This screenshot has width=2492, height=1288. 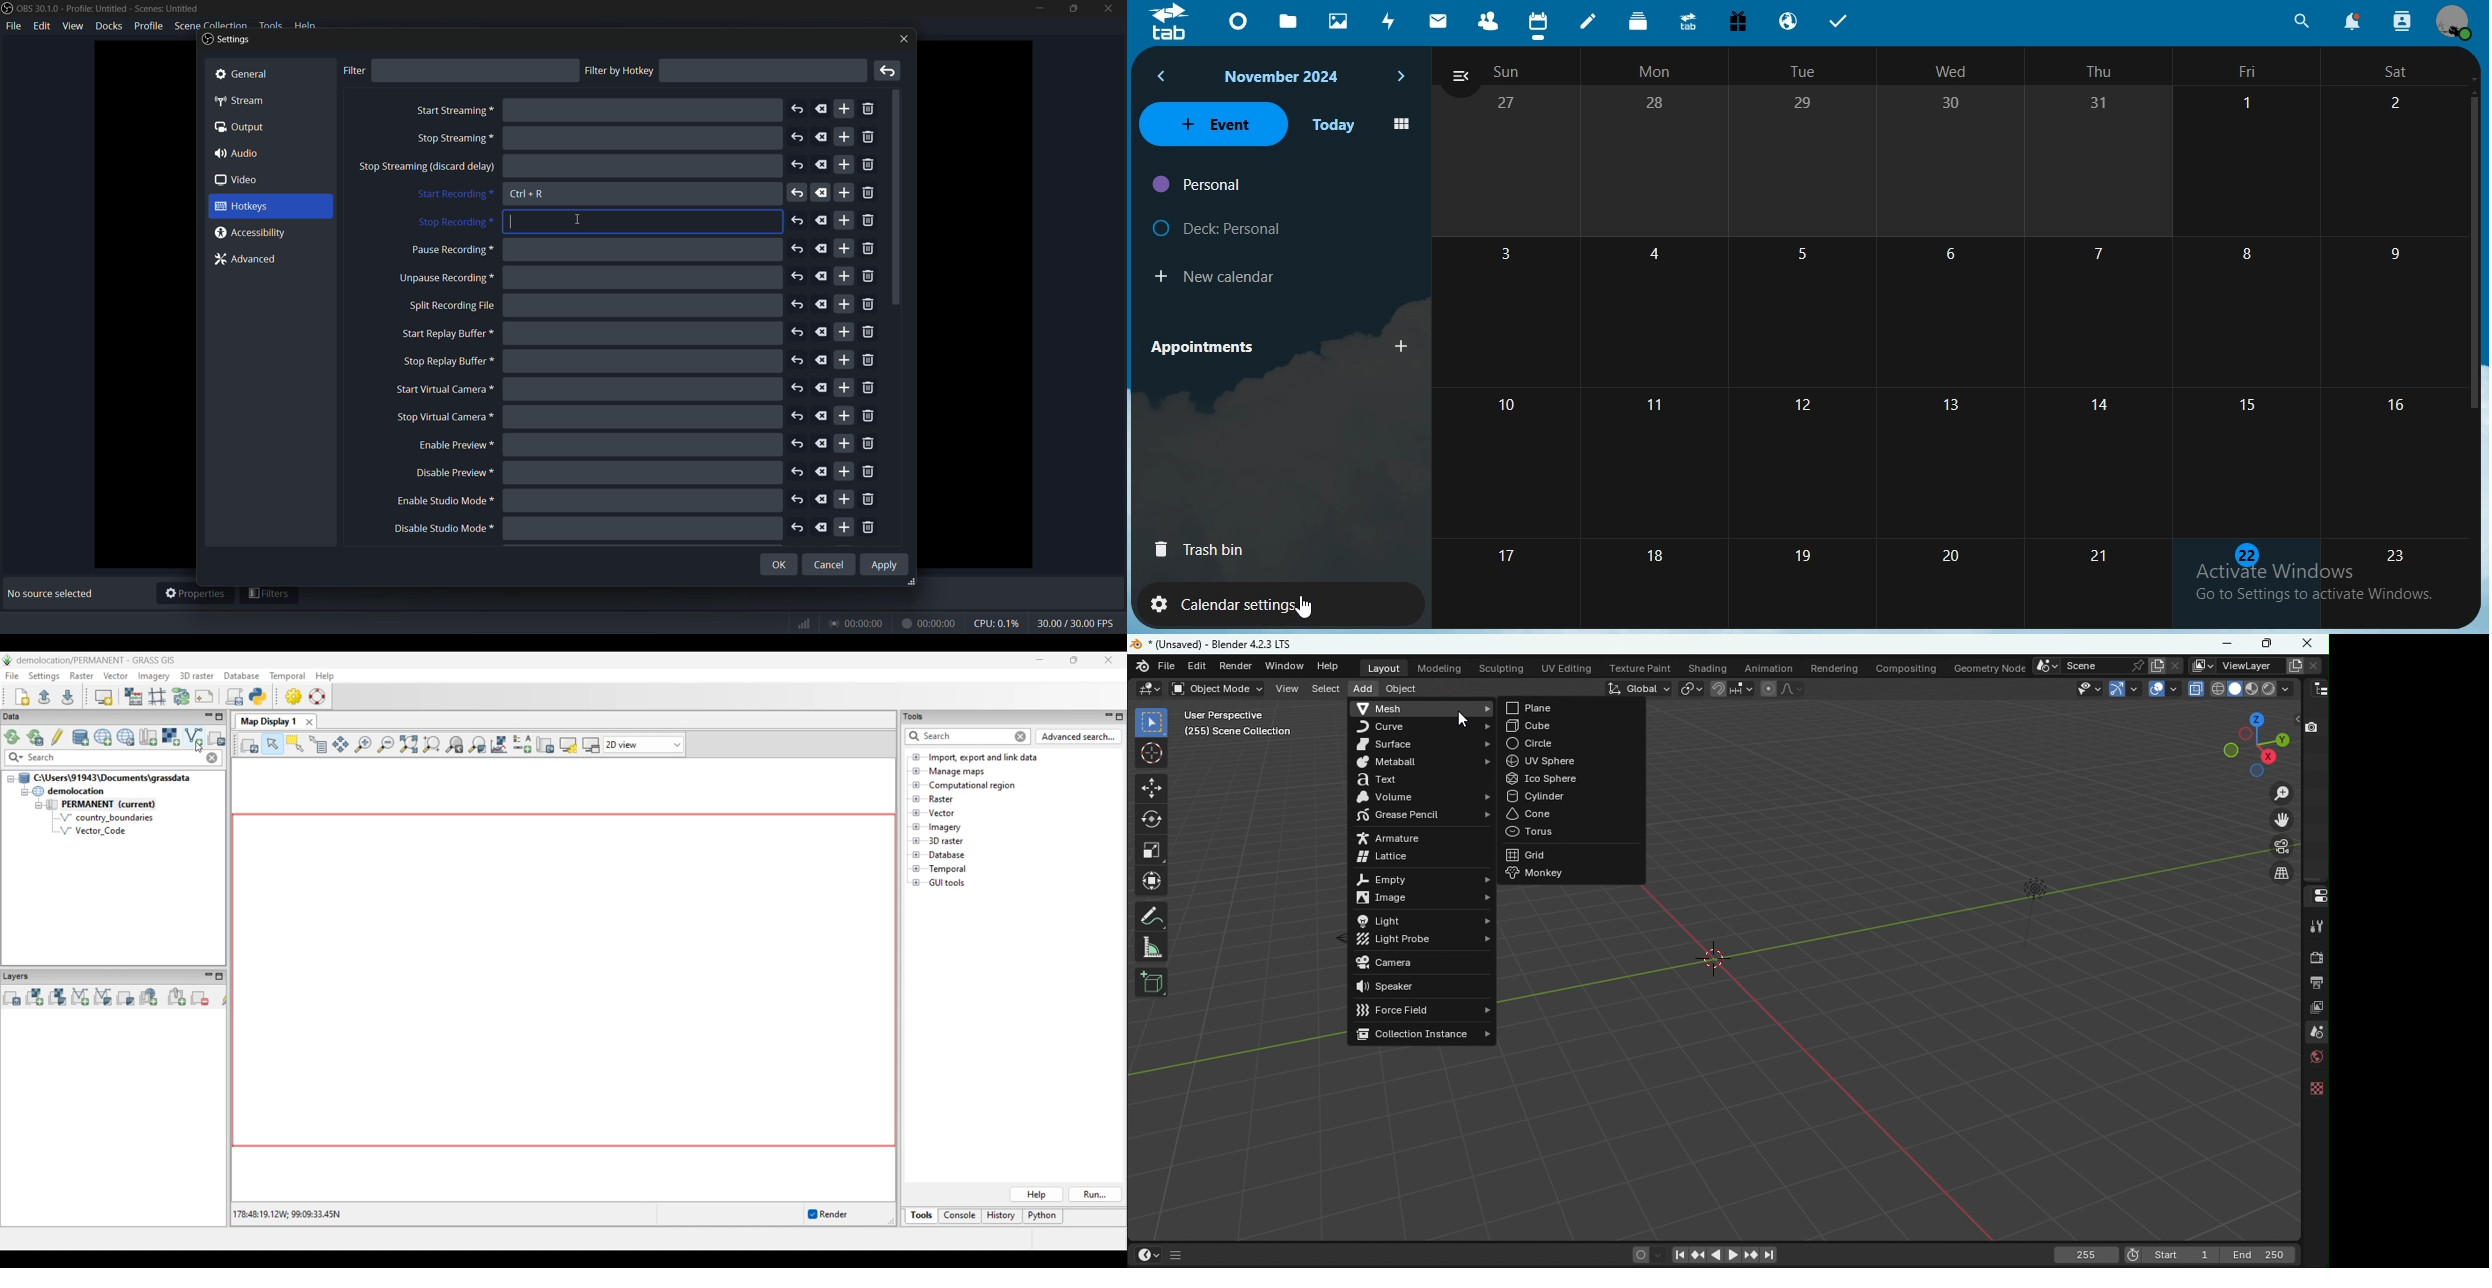 What do you see at coordinates (1153, 790) in the screenshot?
I see `Move` at bounding box center [1153, 790].